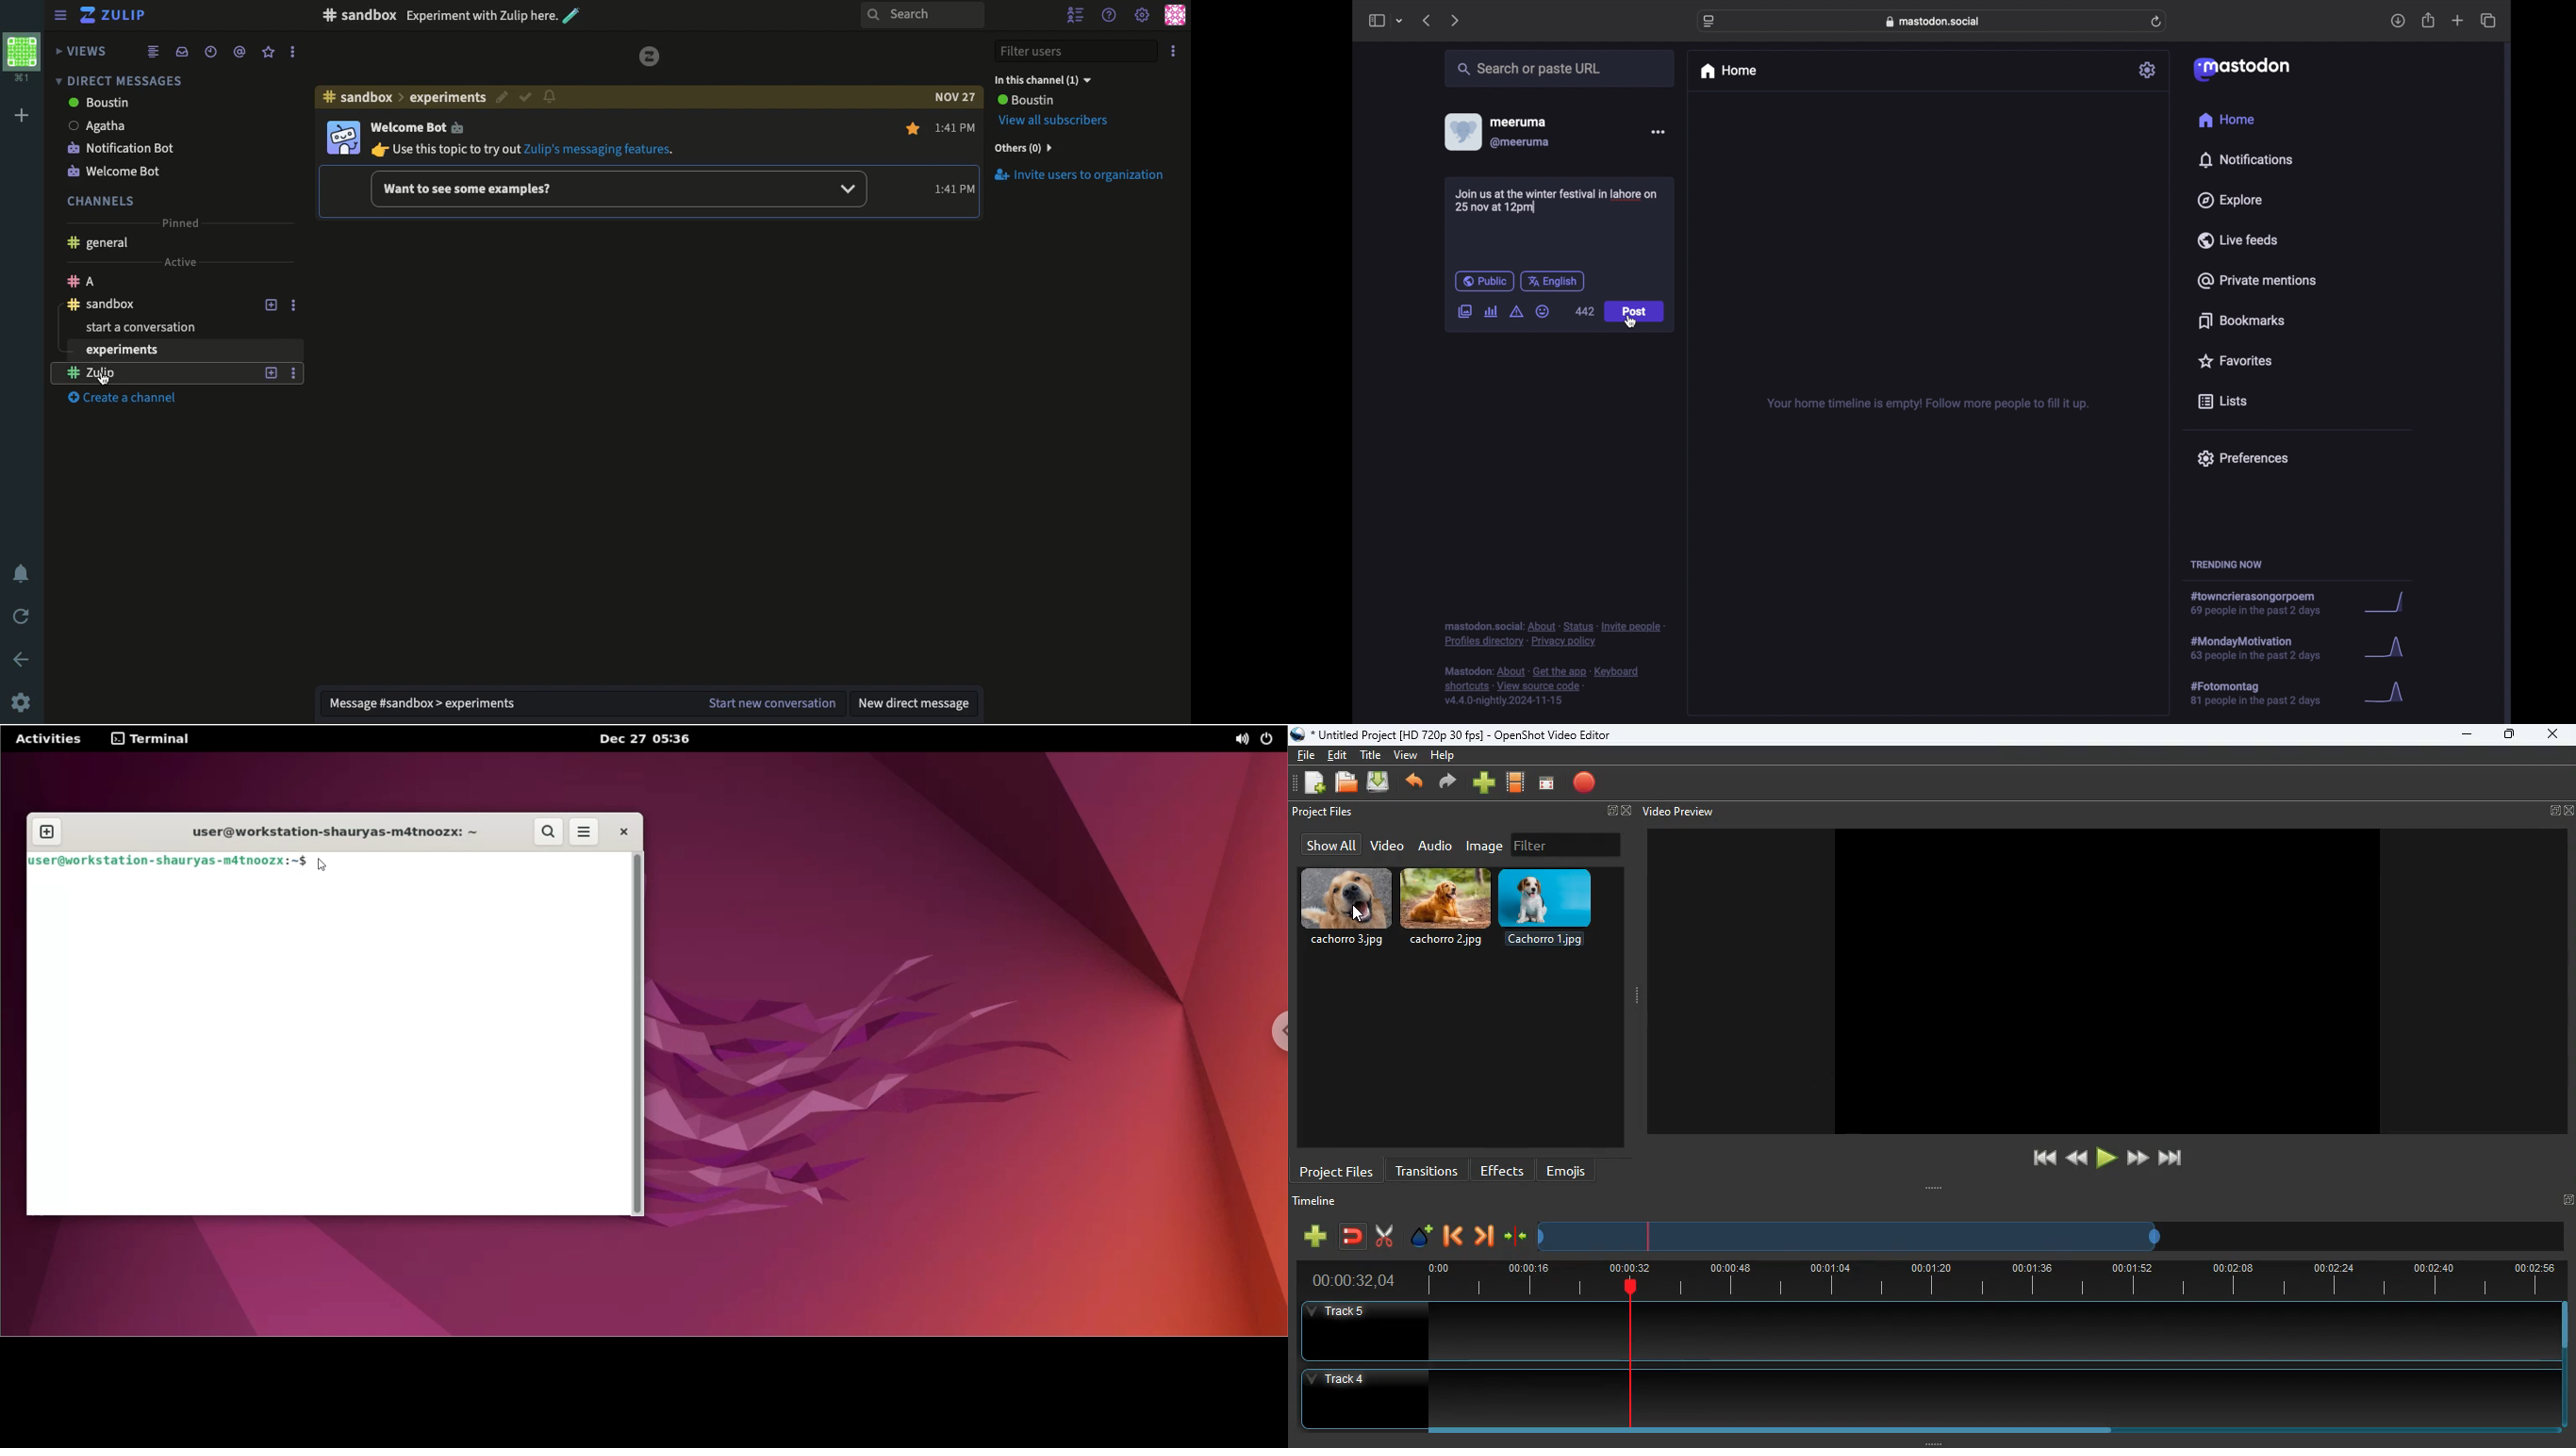 The height and width of the screenshot is (1456, 2576). What do you see at coordinates (446, 149) in the screenshot?
I see `text` at bounding box center [446, 149].